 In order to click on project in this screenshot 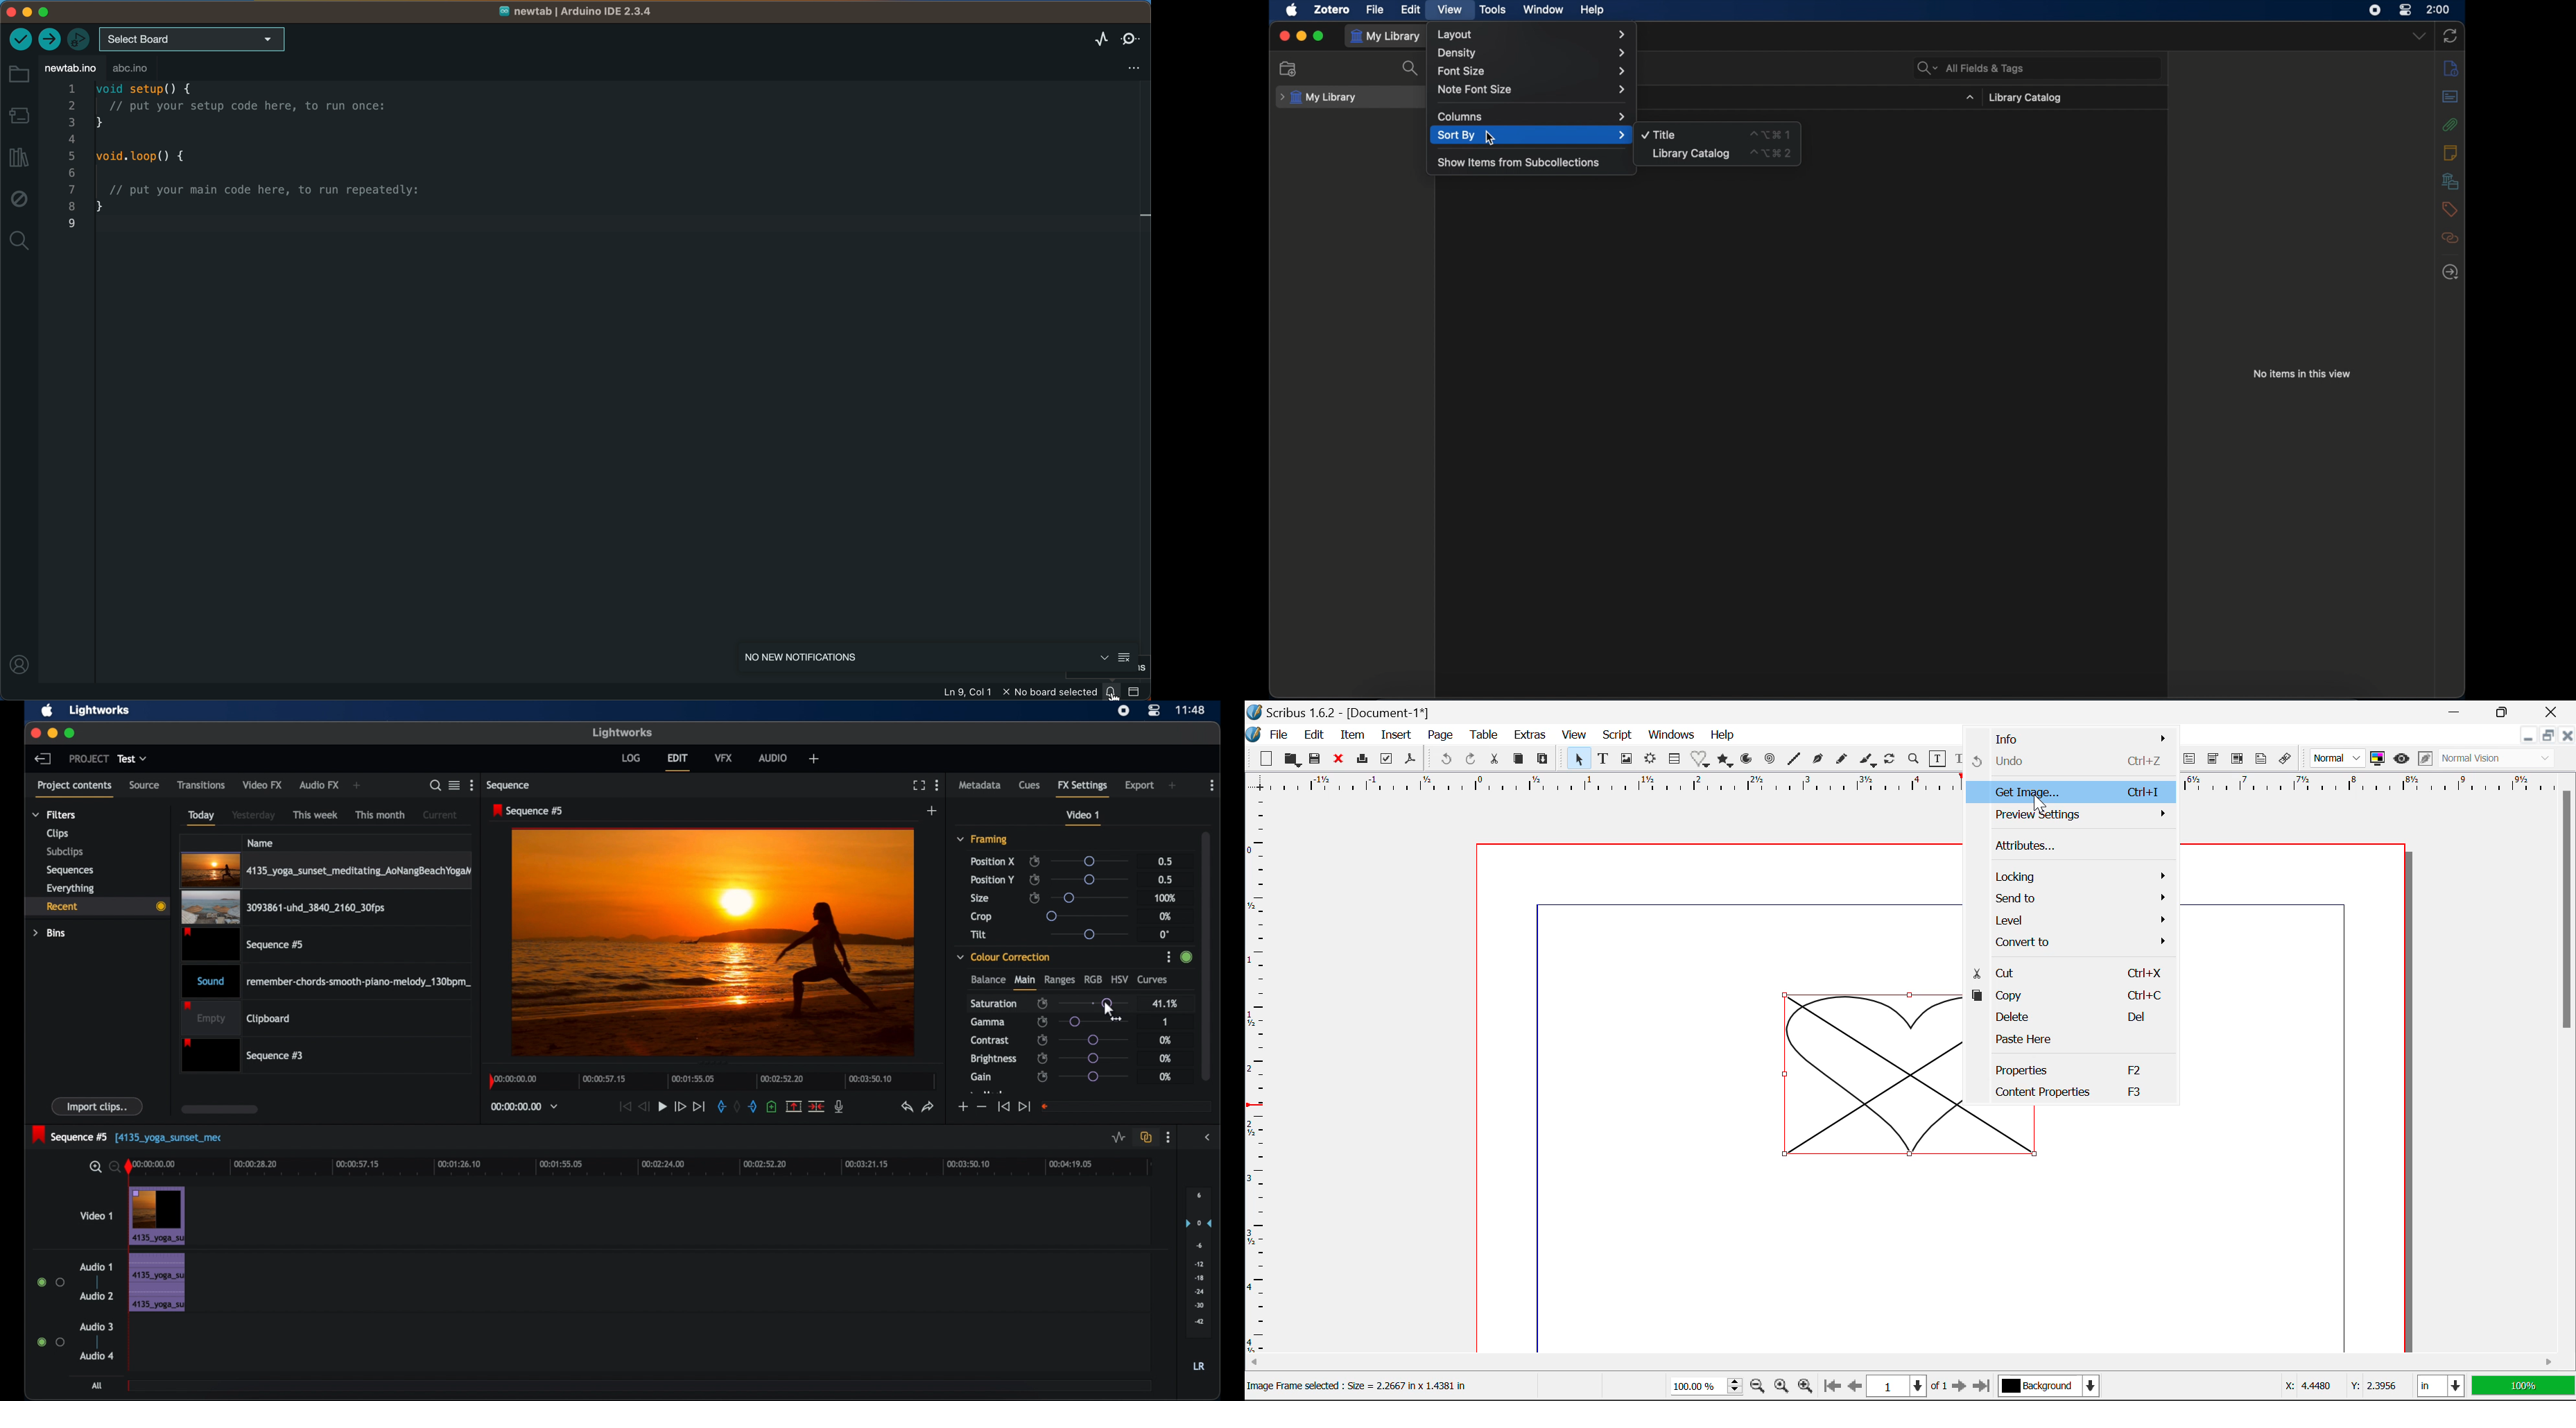, I will do `click(89, 759)`.